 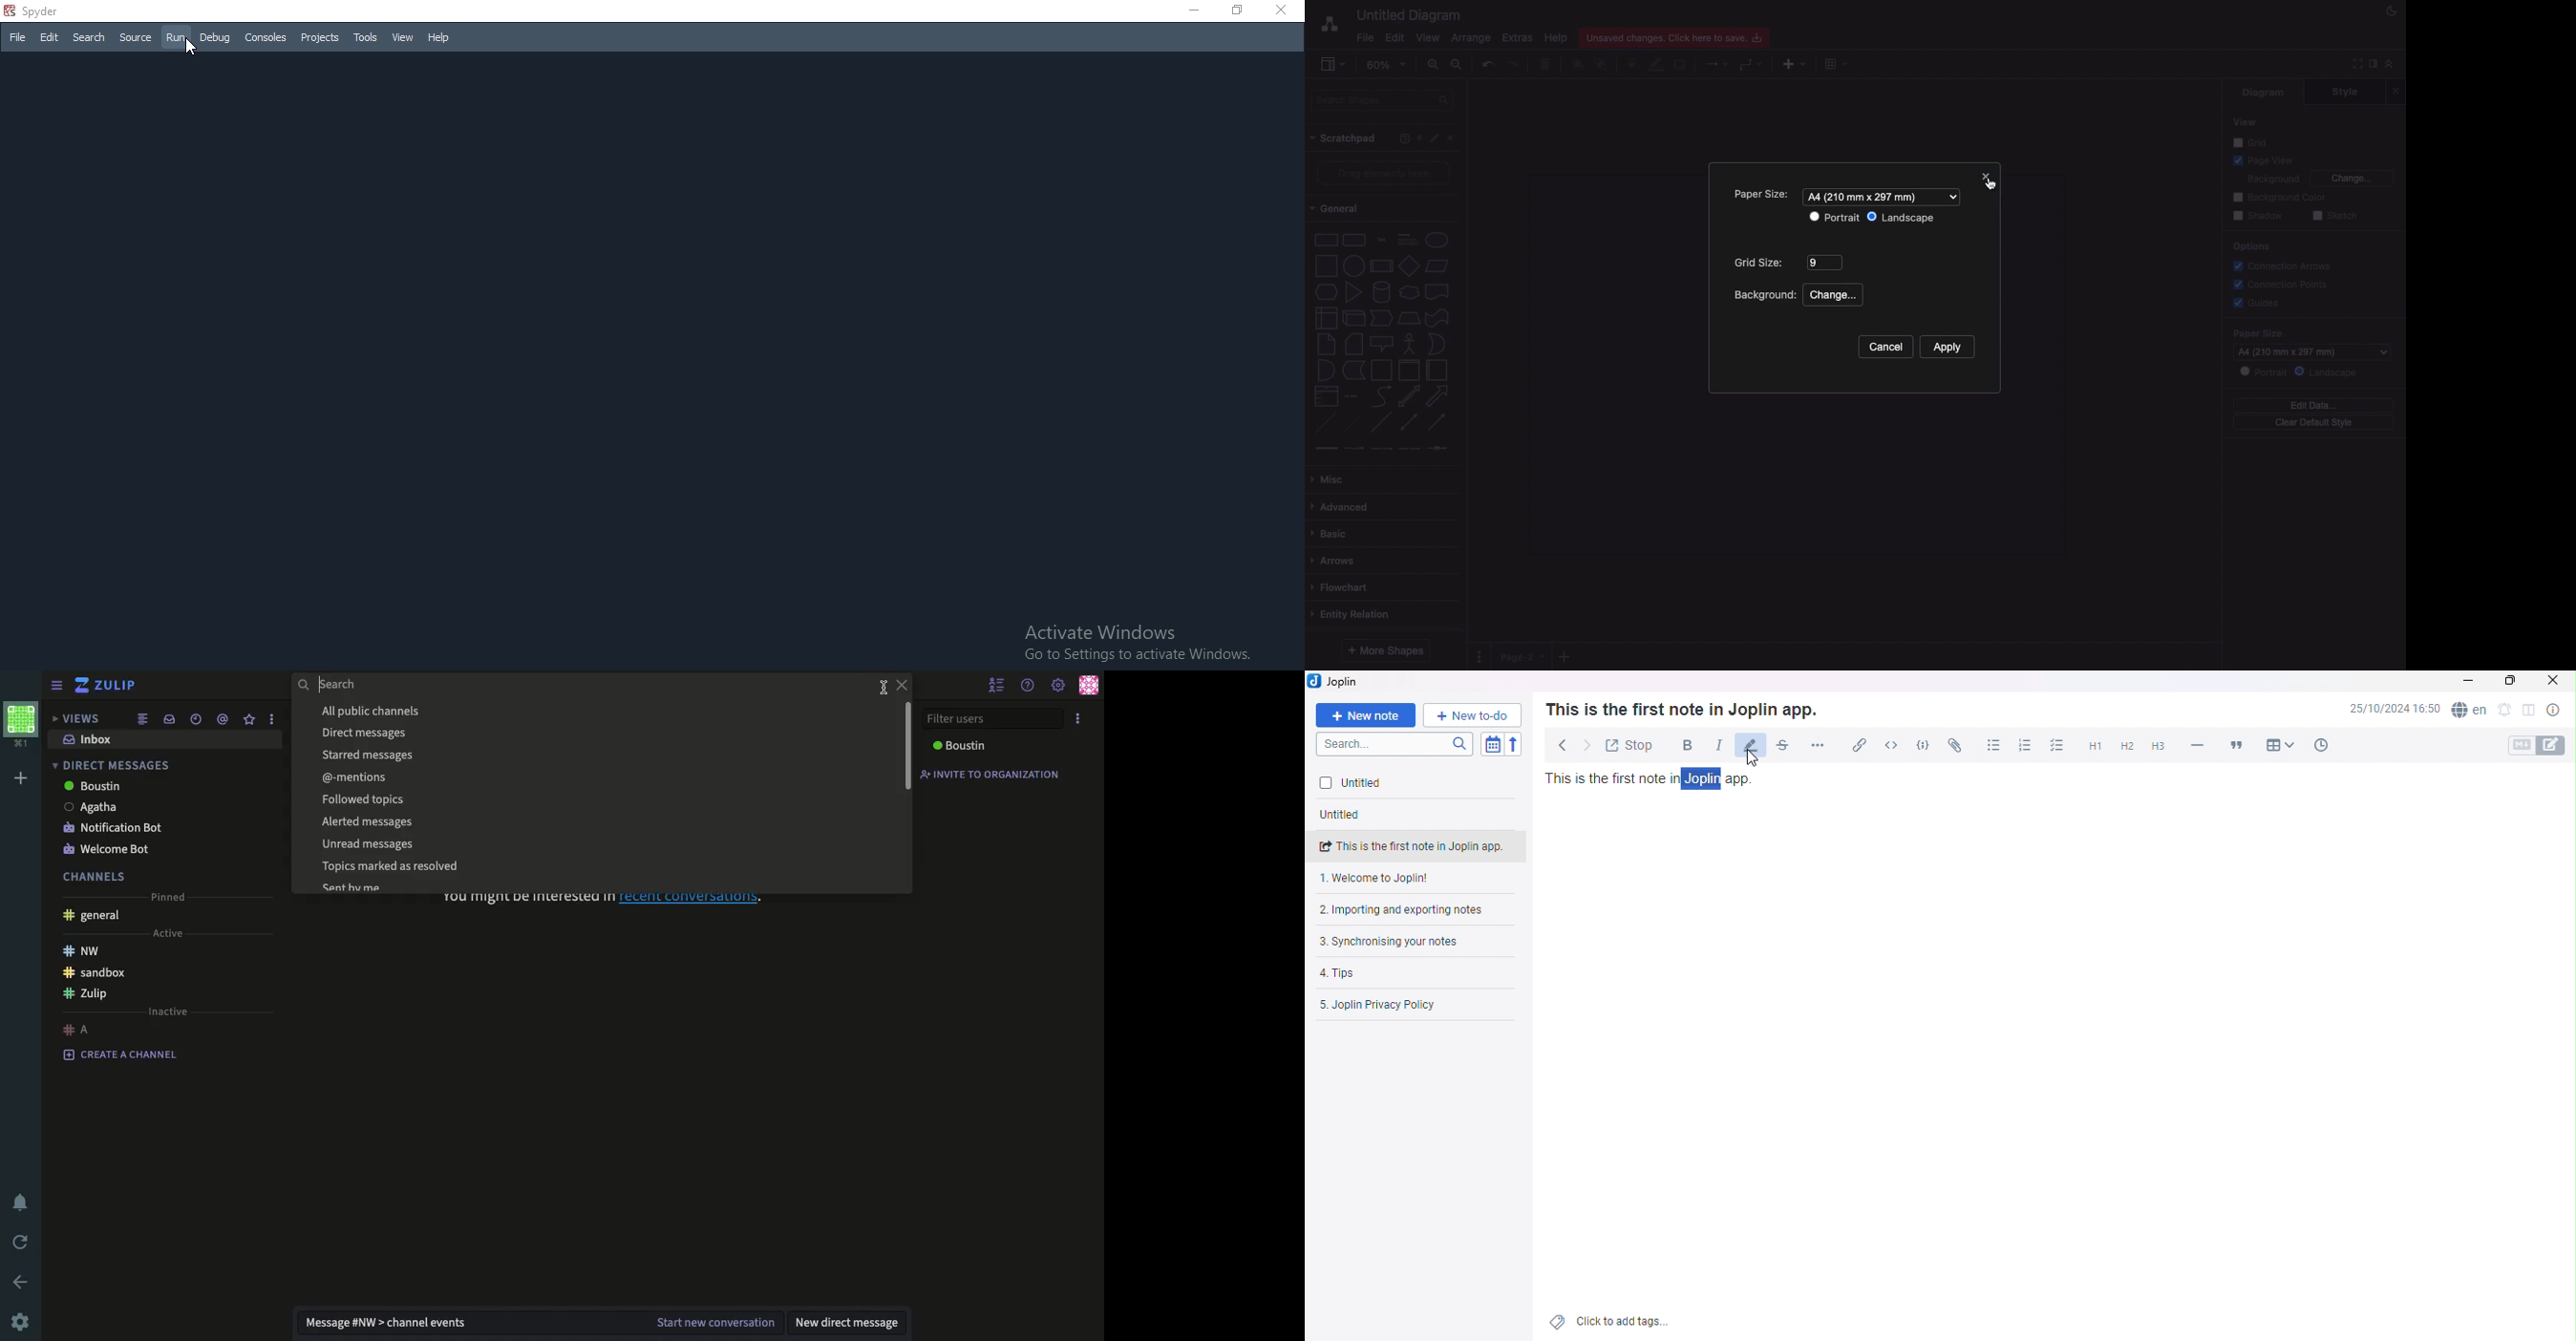 I want to click on Minimize, so click(x=2471, y=682).